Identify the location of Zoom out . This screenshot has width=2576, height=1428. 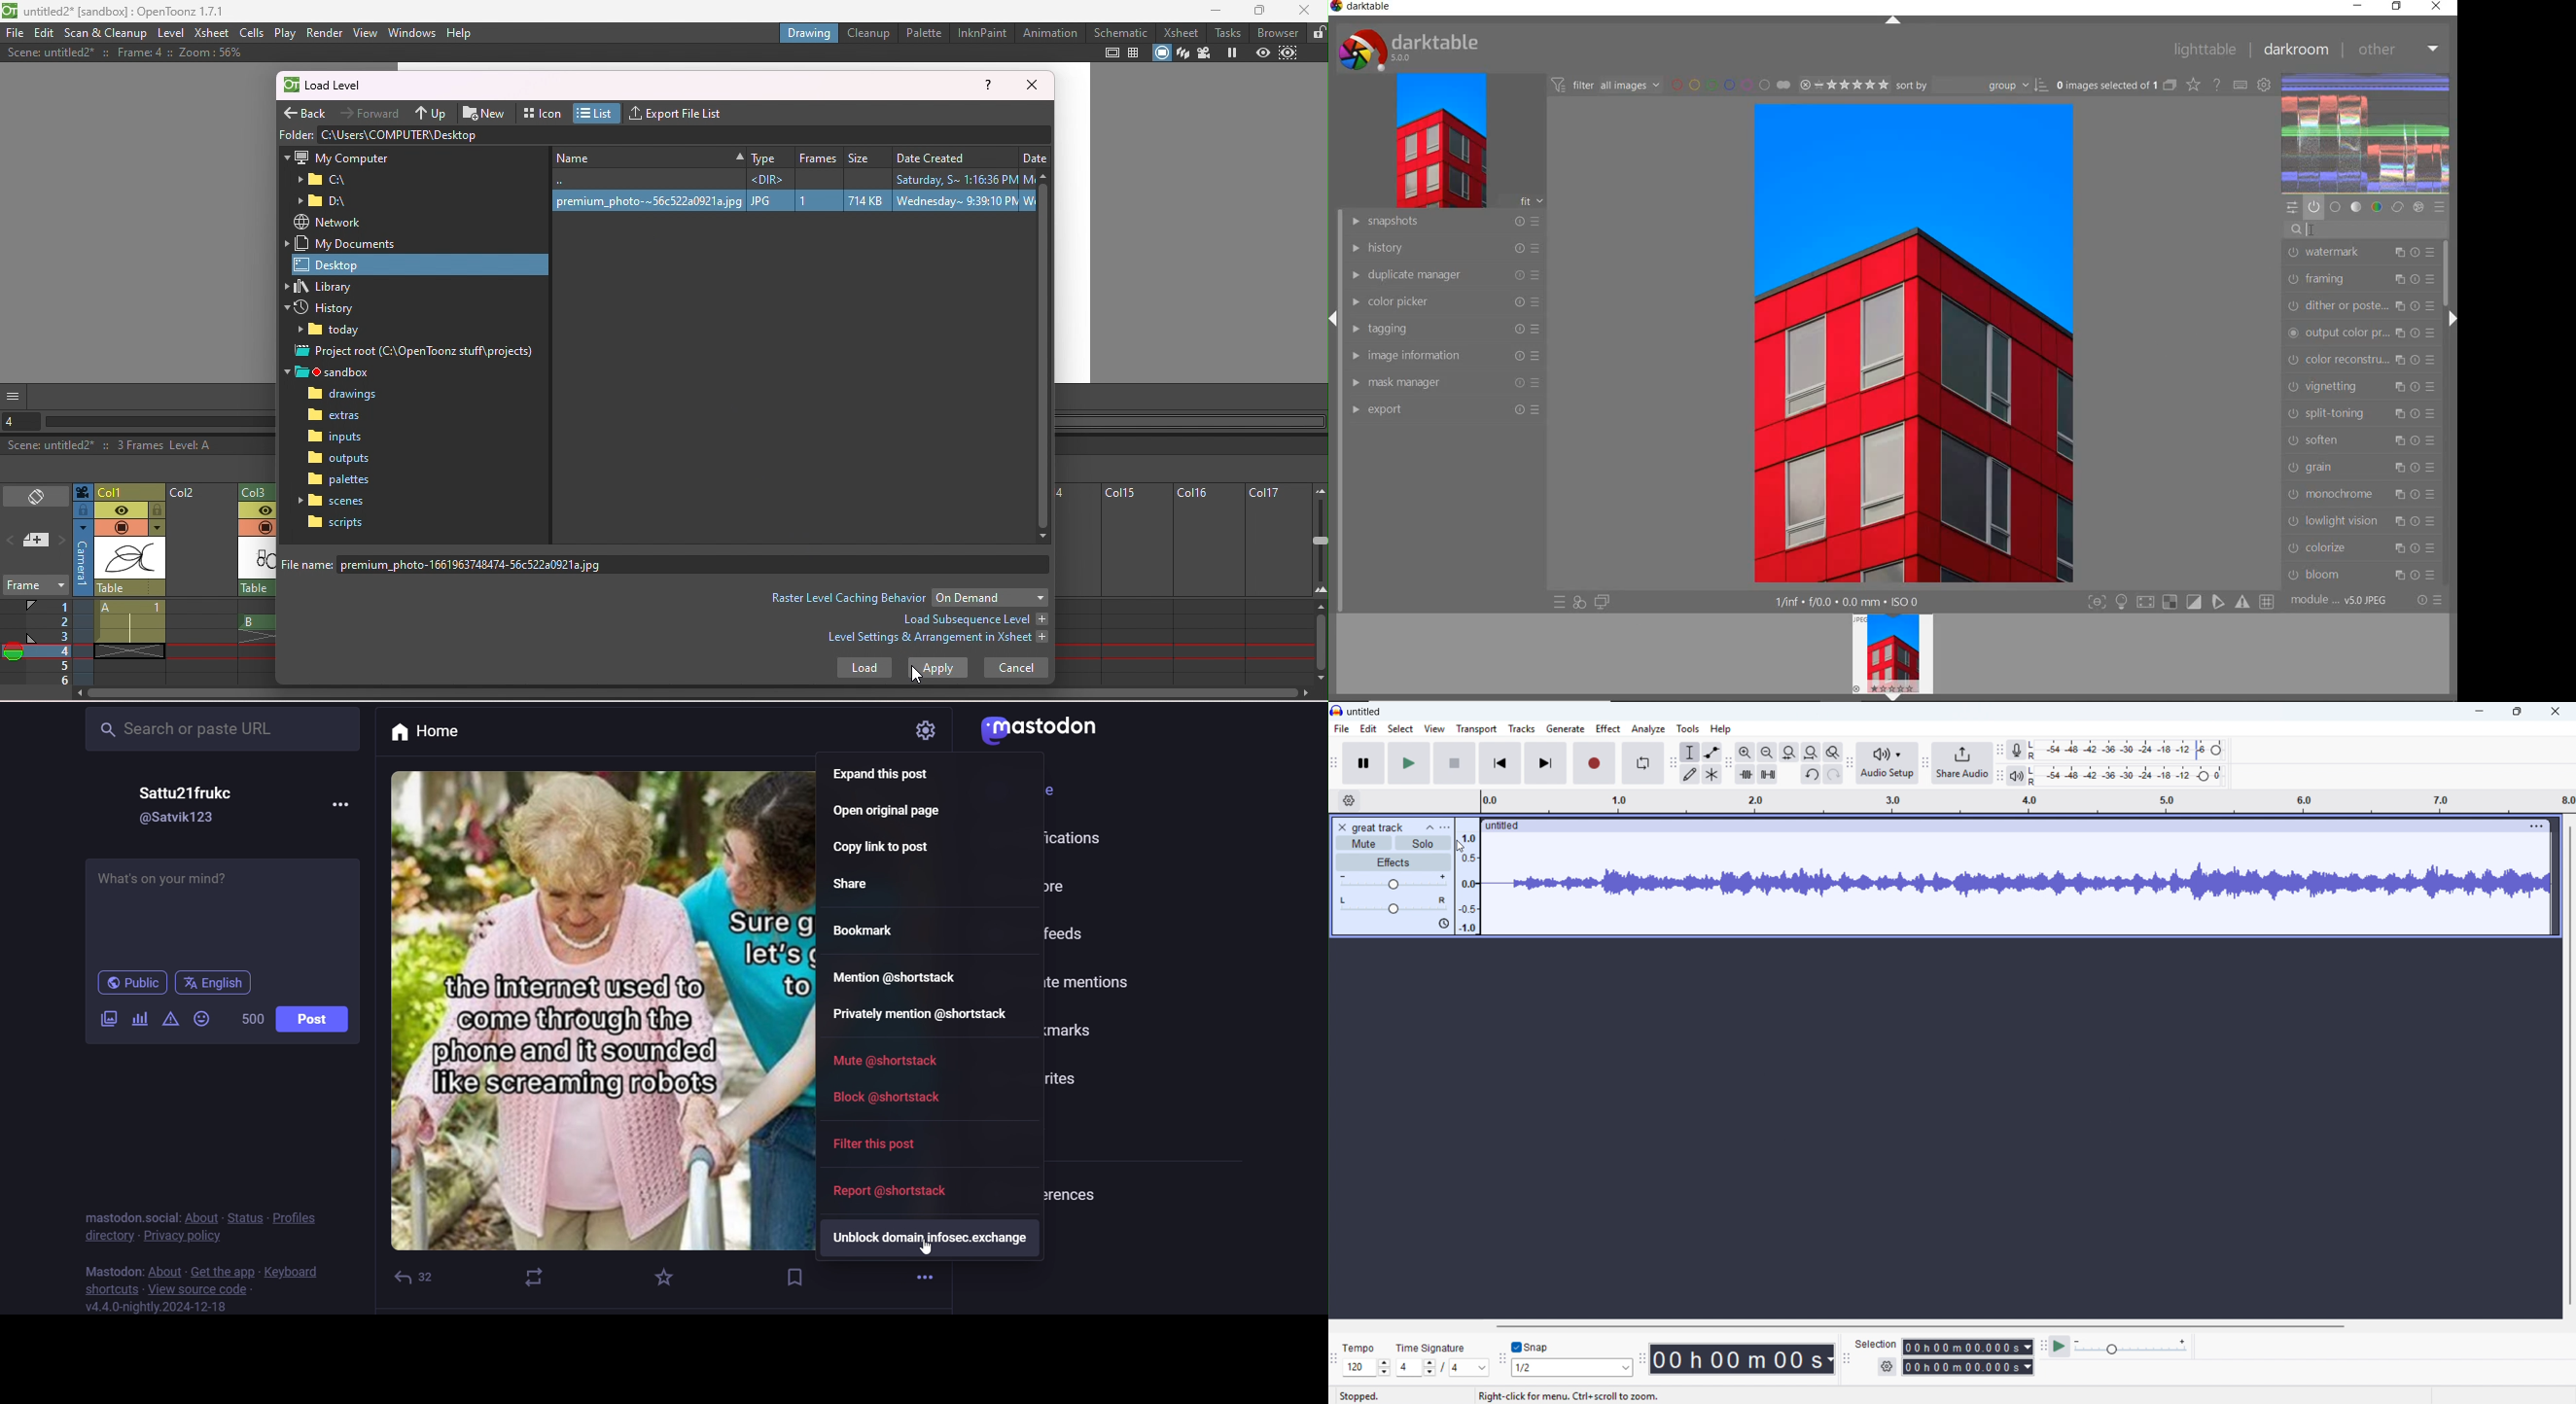
(1767, 752).